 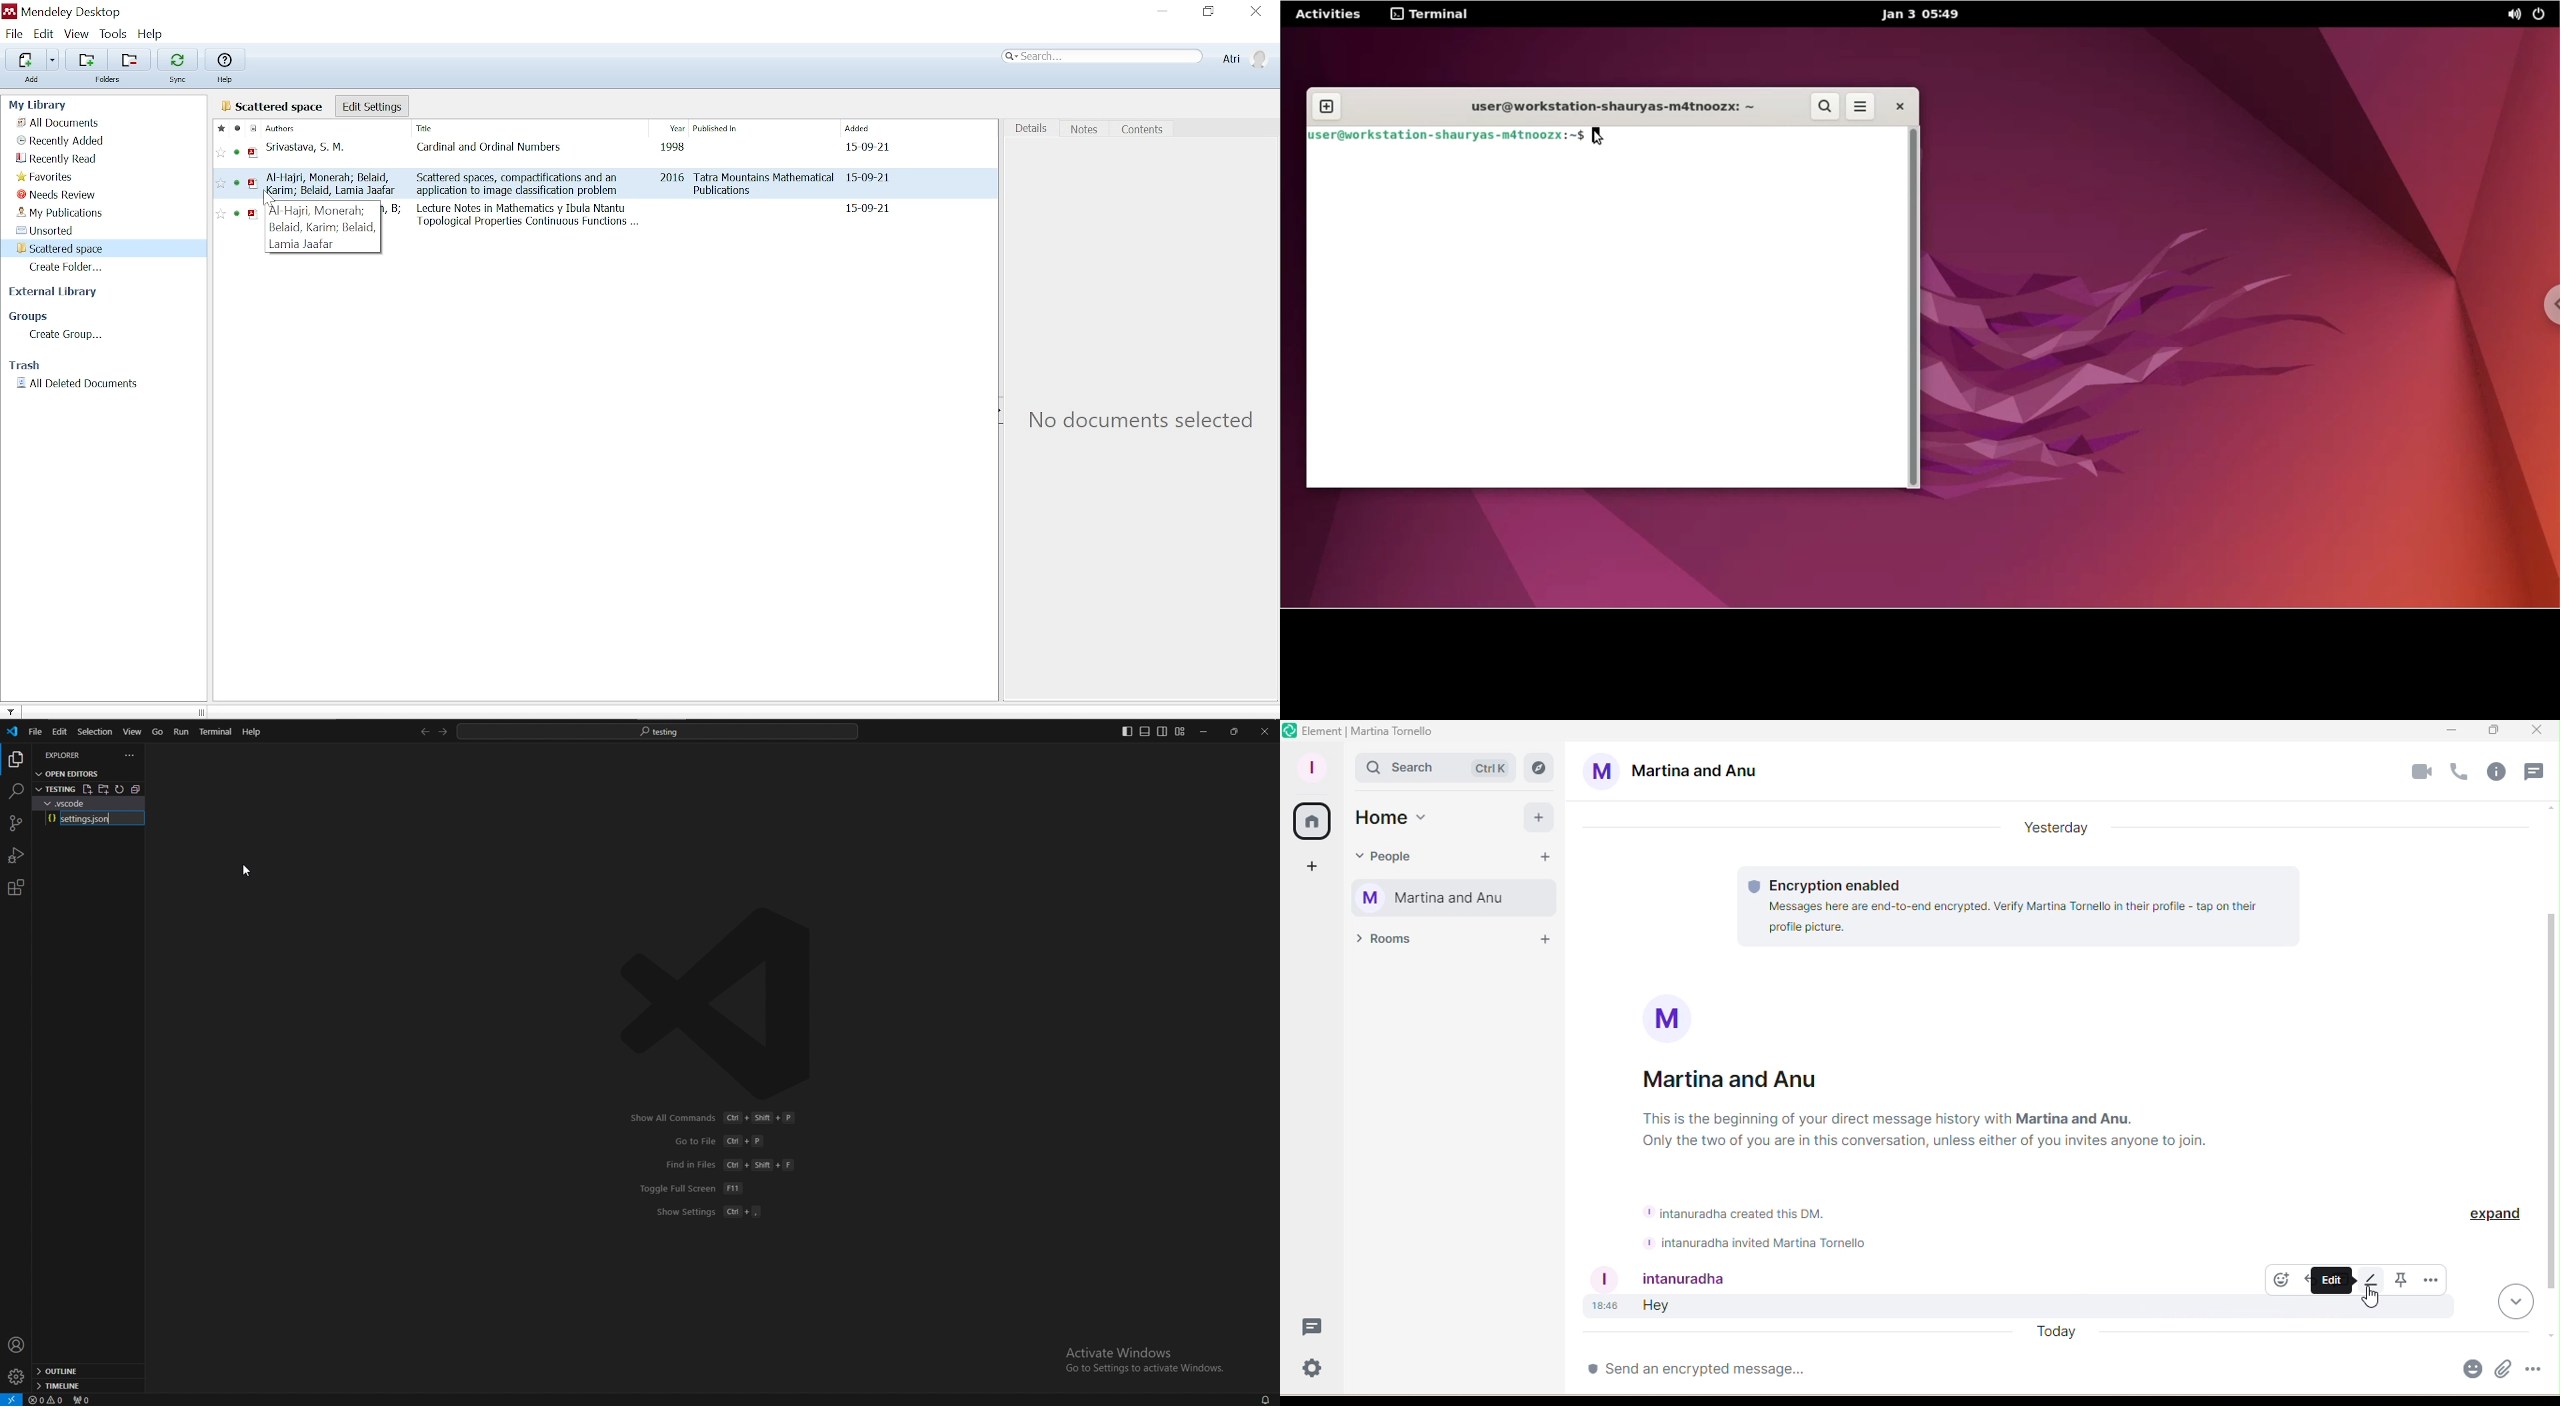 What do you see at coordinates (2057, 830) in the screenshot?
I see `Yesterday` at bounding box center [2057, 830].